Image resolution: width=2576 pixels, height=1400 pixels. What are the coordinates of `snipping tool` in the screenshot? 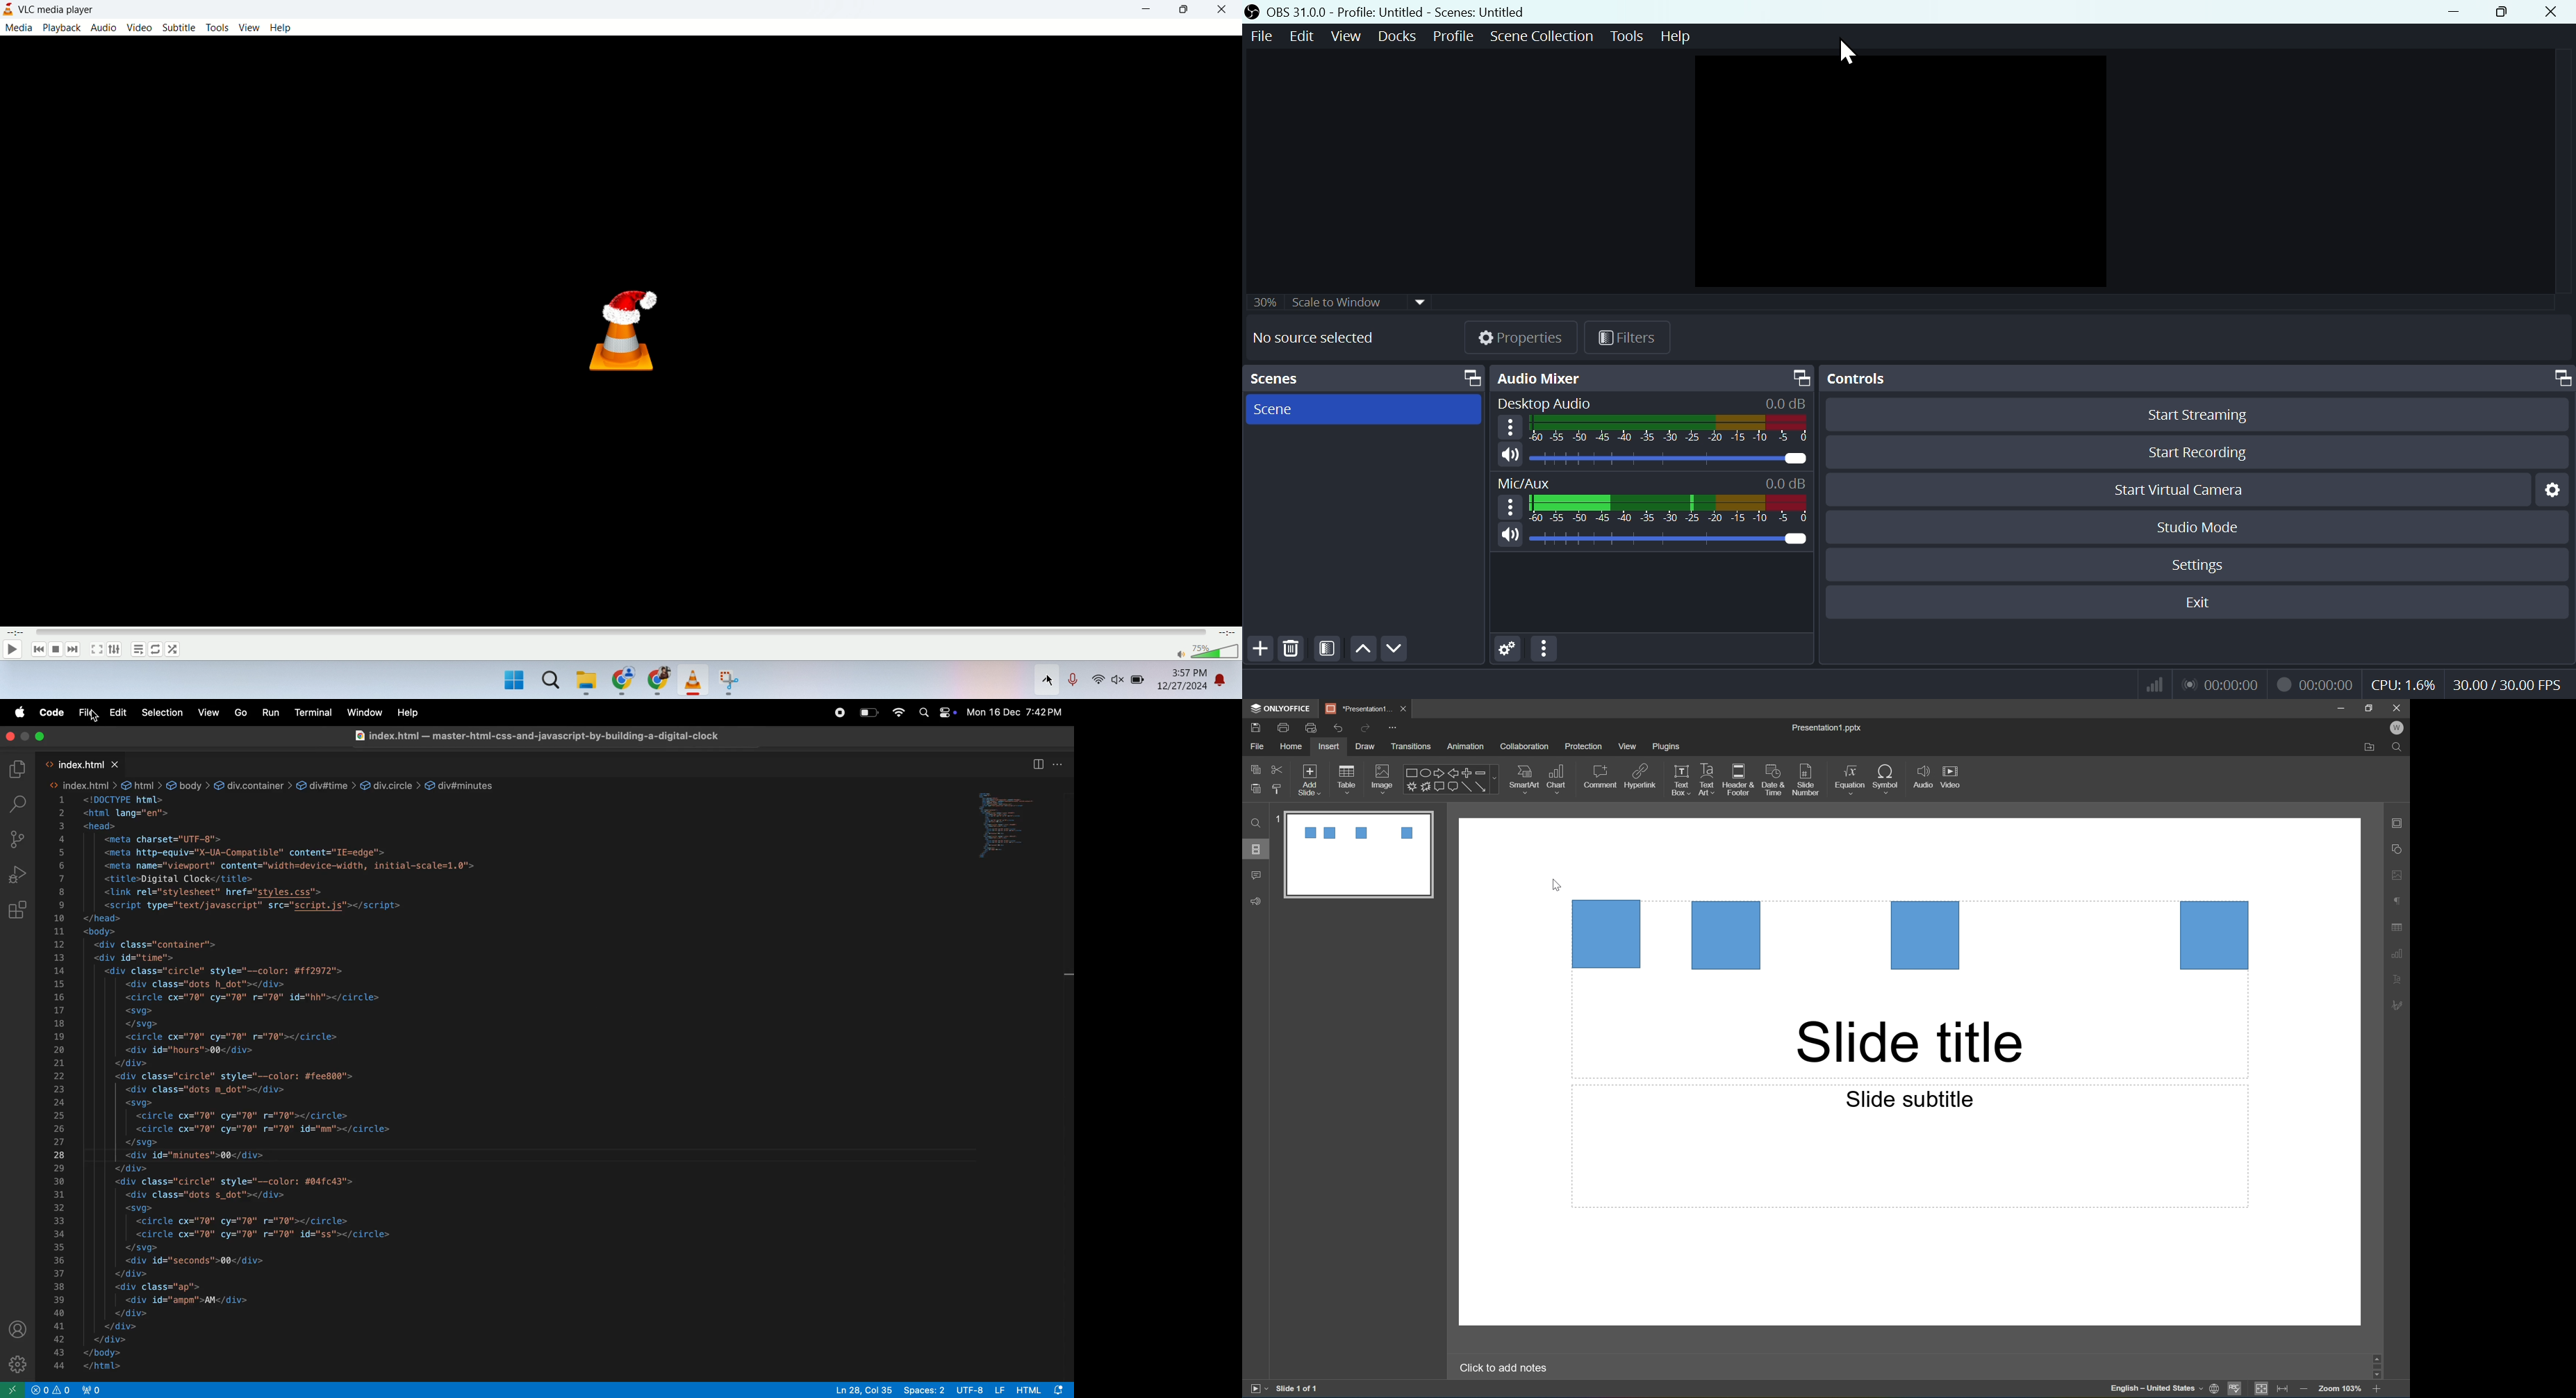 It's located at (731, 683).